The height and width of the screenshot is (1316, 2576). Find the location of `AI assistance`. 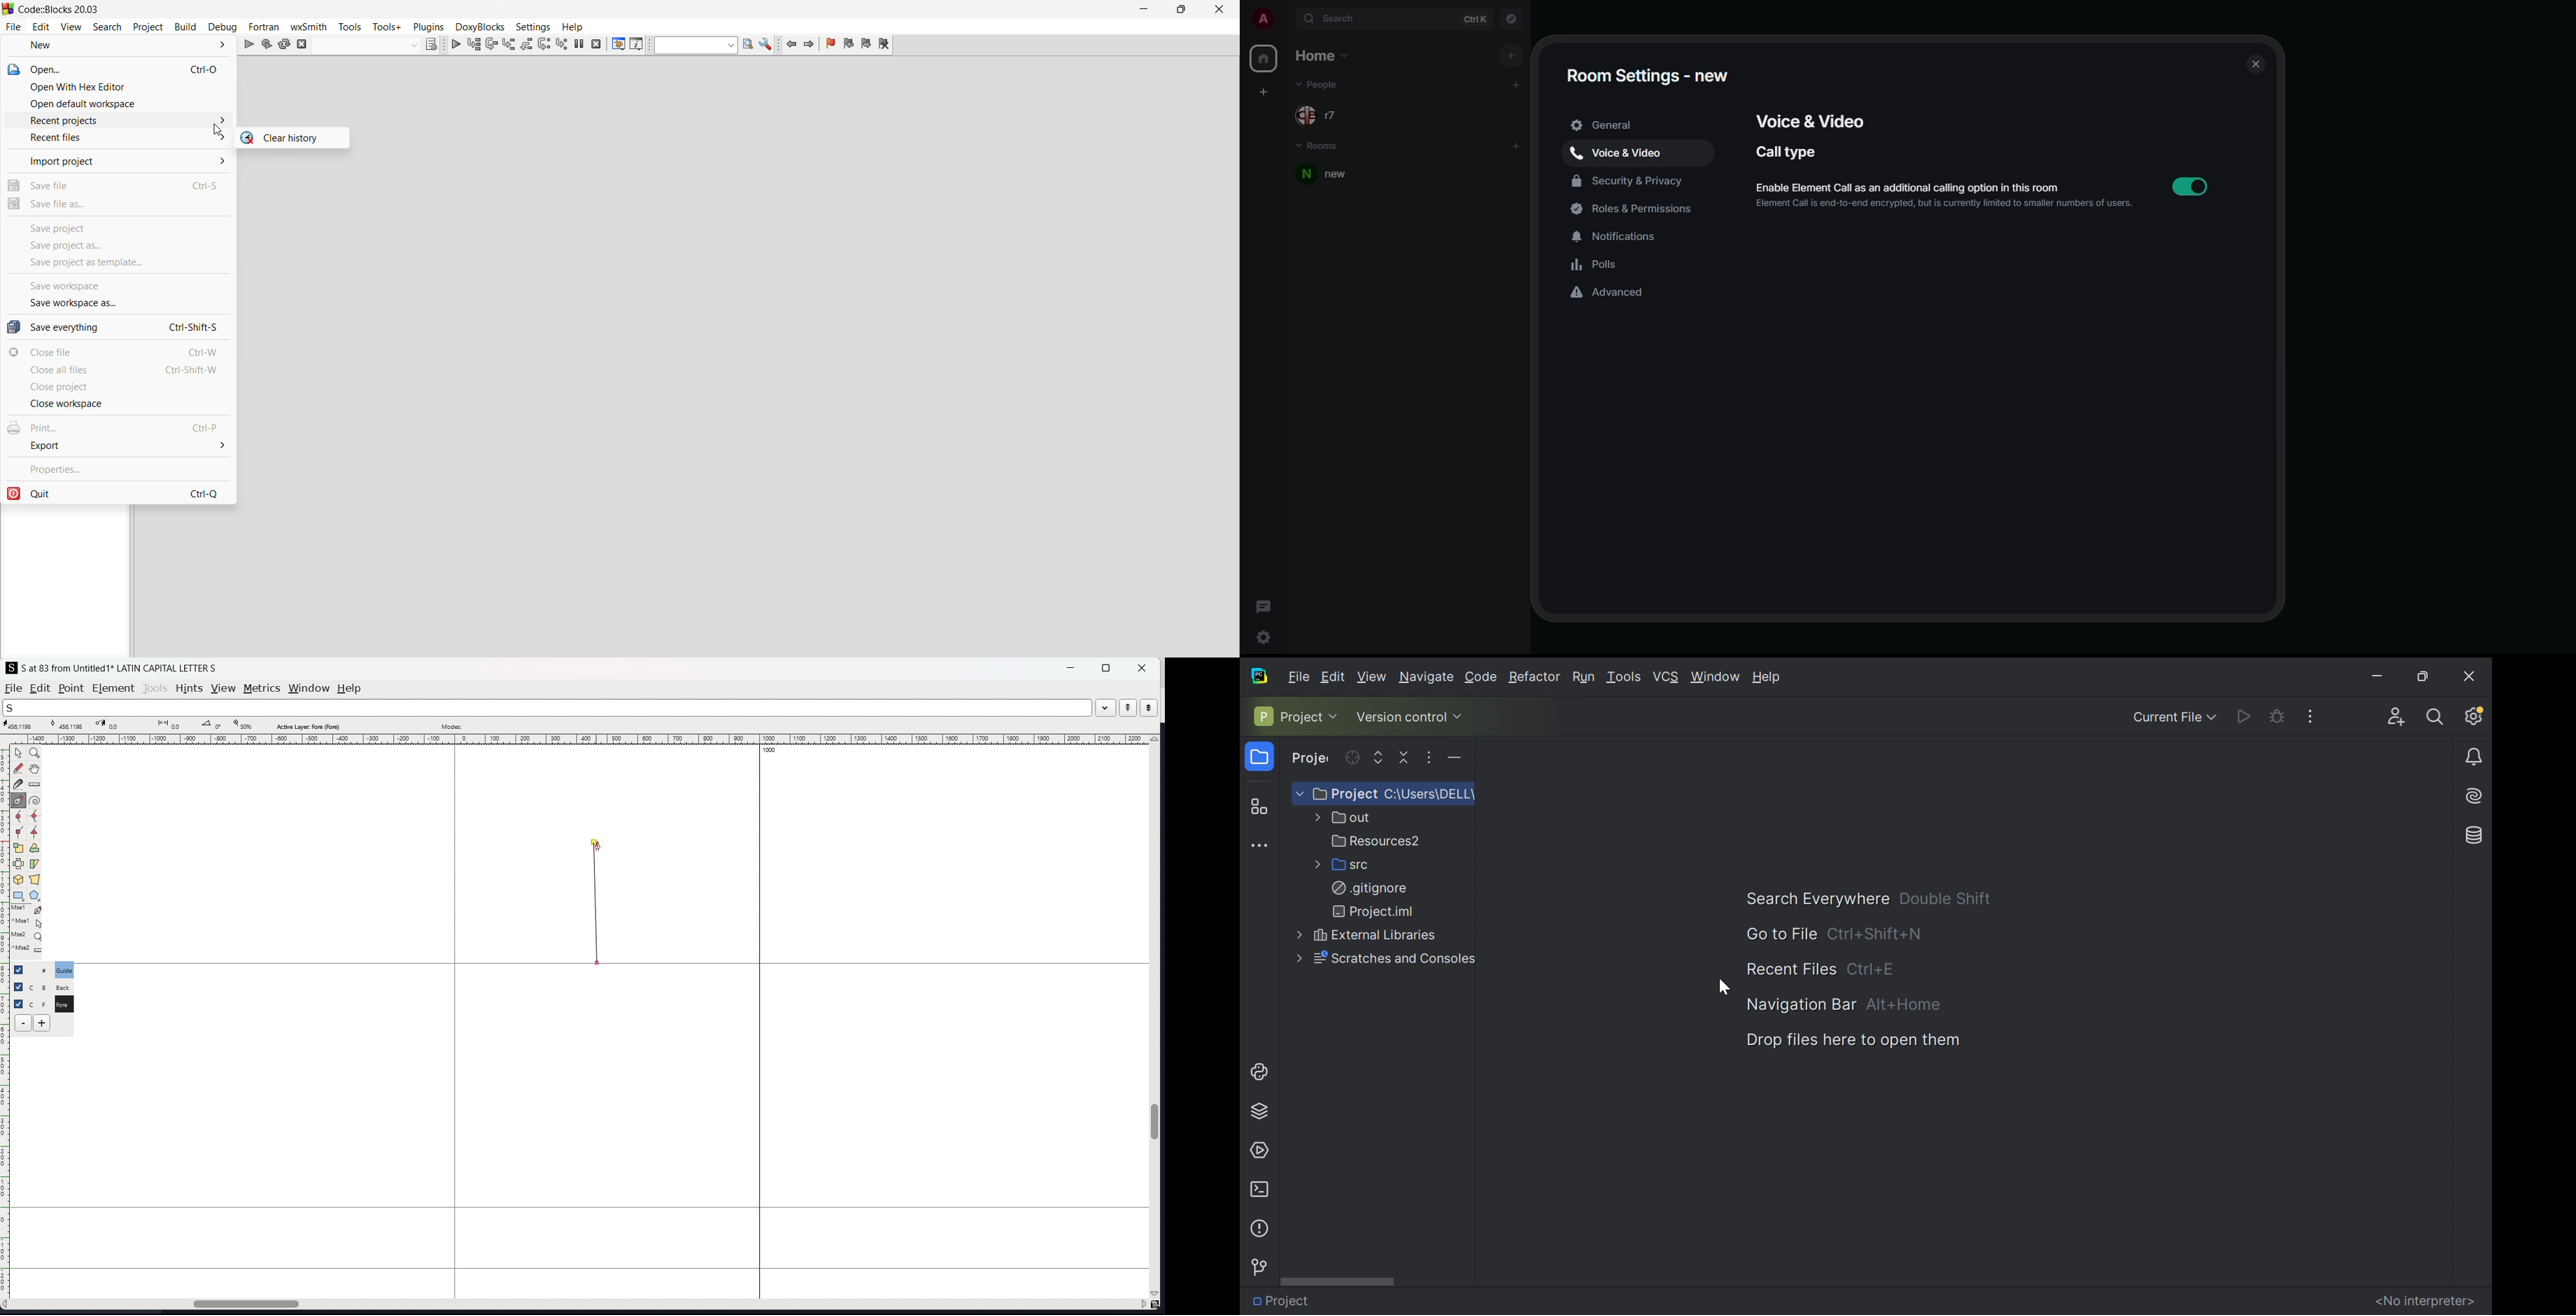

AI assistance is located at coordinates (2477, 794).